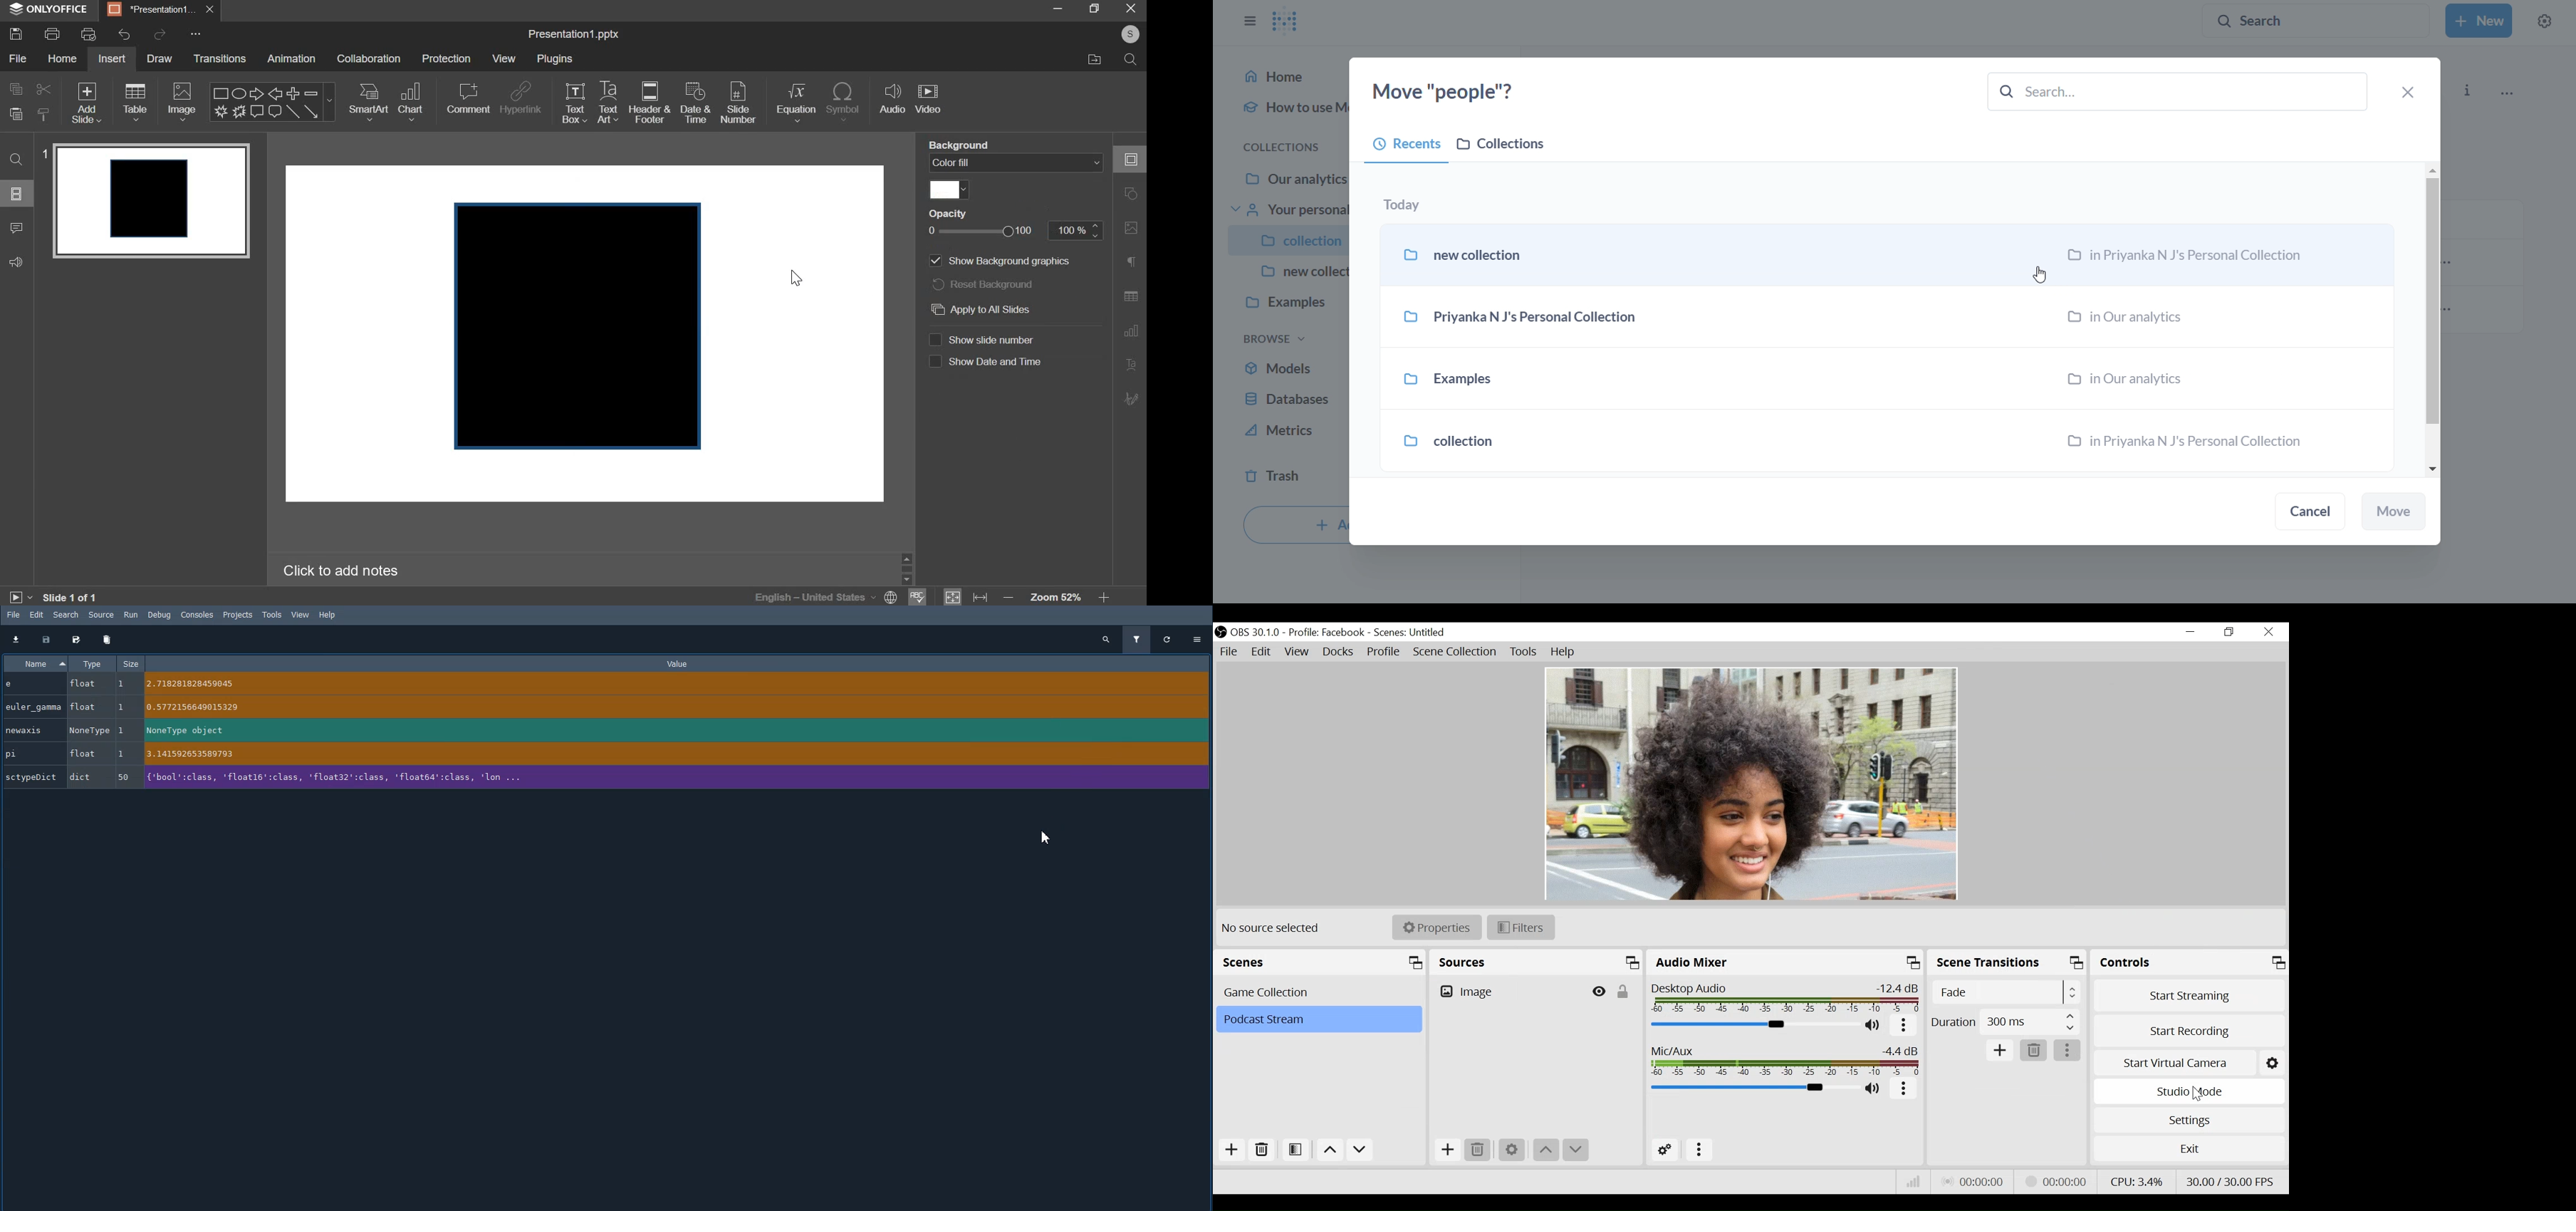 The width and height of the screenshot is (2576, 1232). What do you see at coordinates (2433, 319) in the screenshot?
I see `vertical scroll bar` at bounding box center [2433, 319].